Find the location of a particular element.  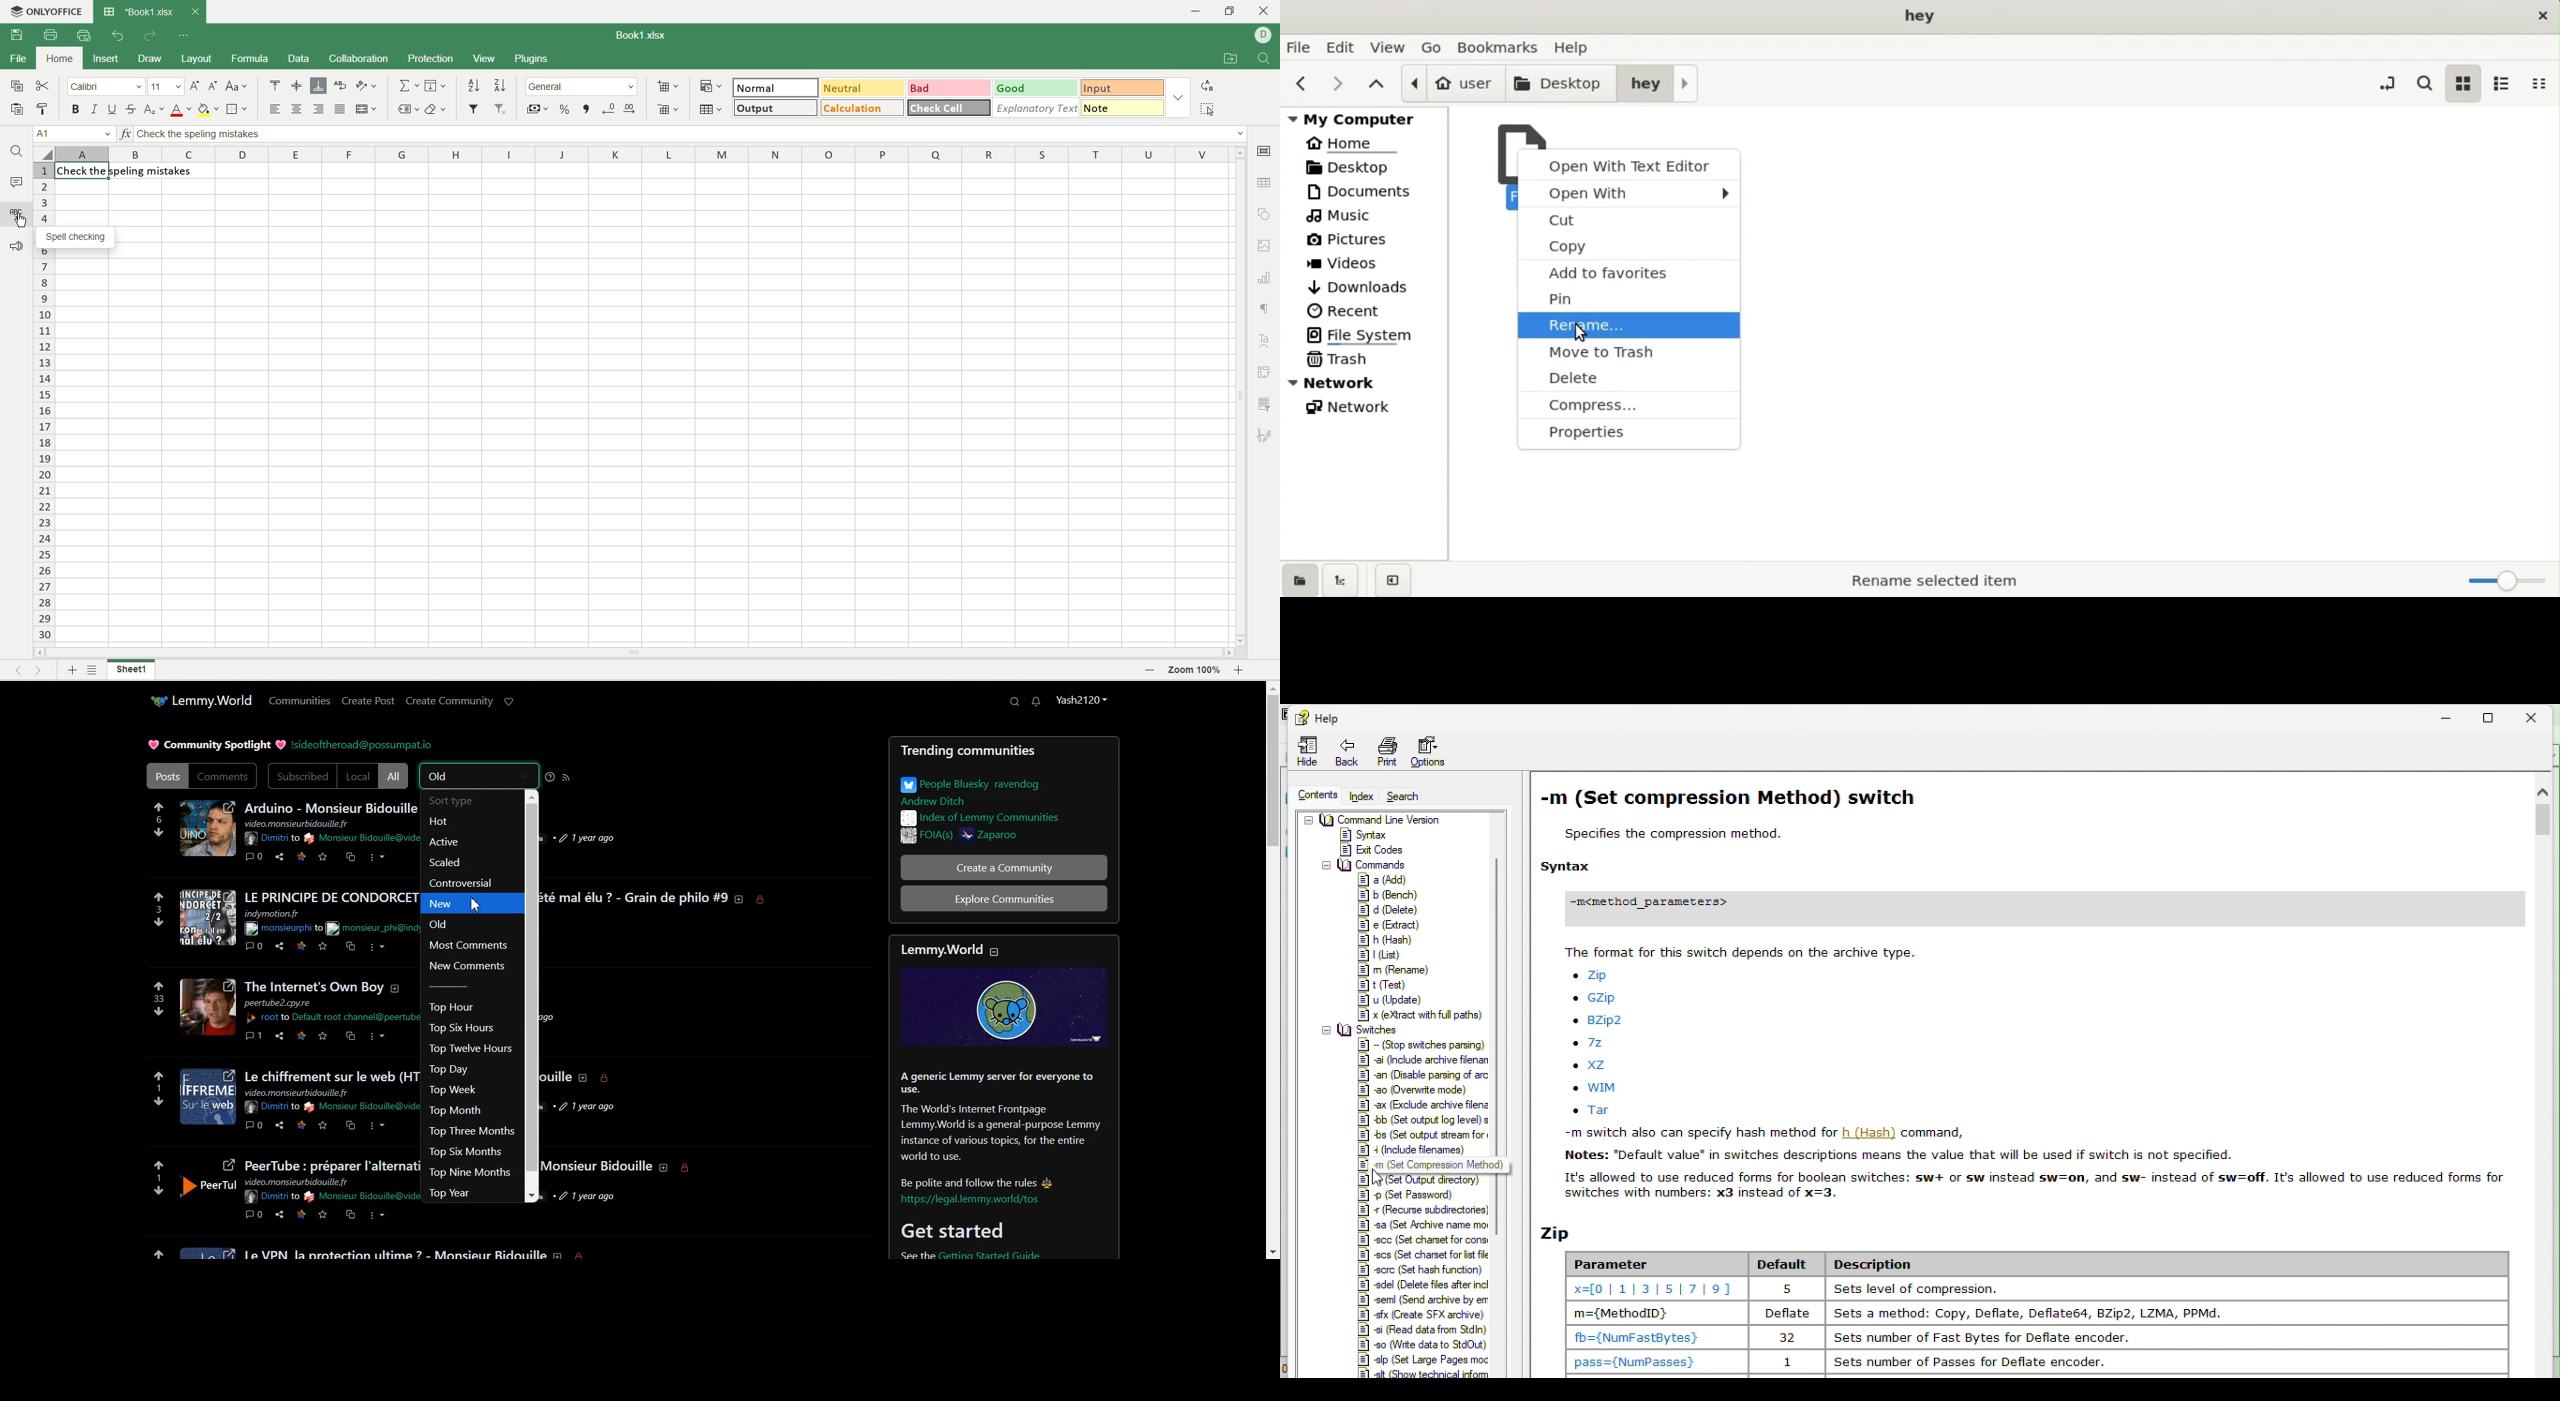

 is located at coordinates (253, 1216).